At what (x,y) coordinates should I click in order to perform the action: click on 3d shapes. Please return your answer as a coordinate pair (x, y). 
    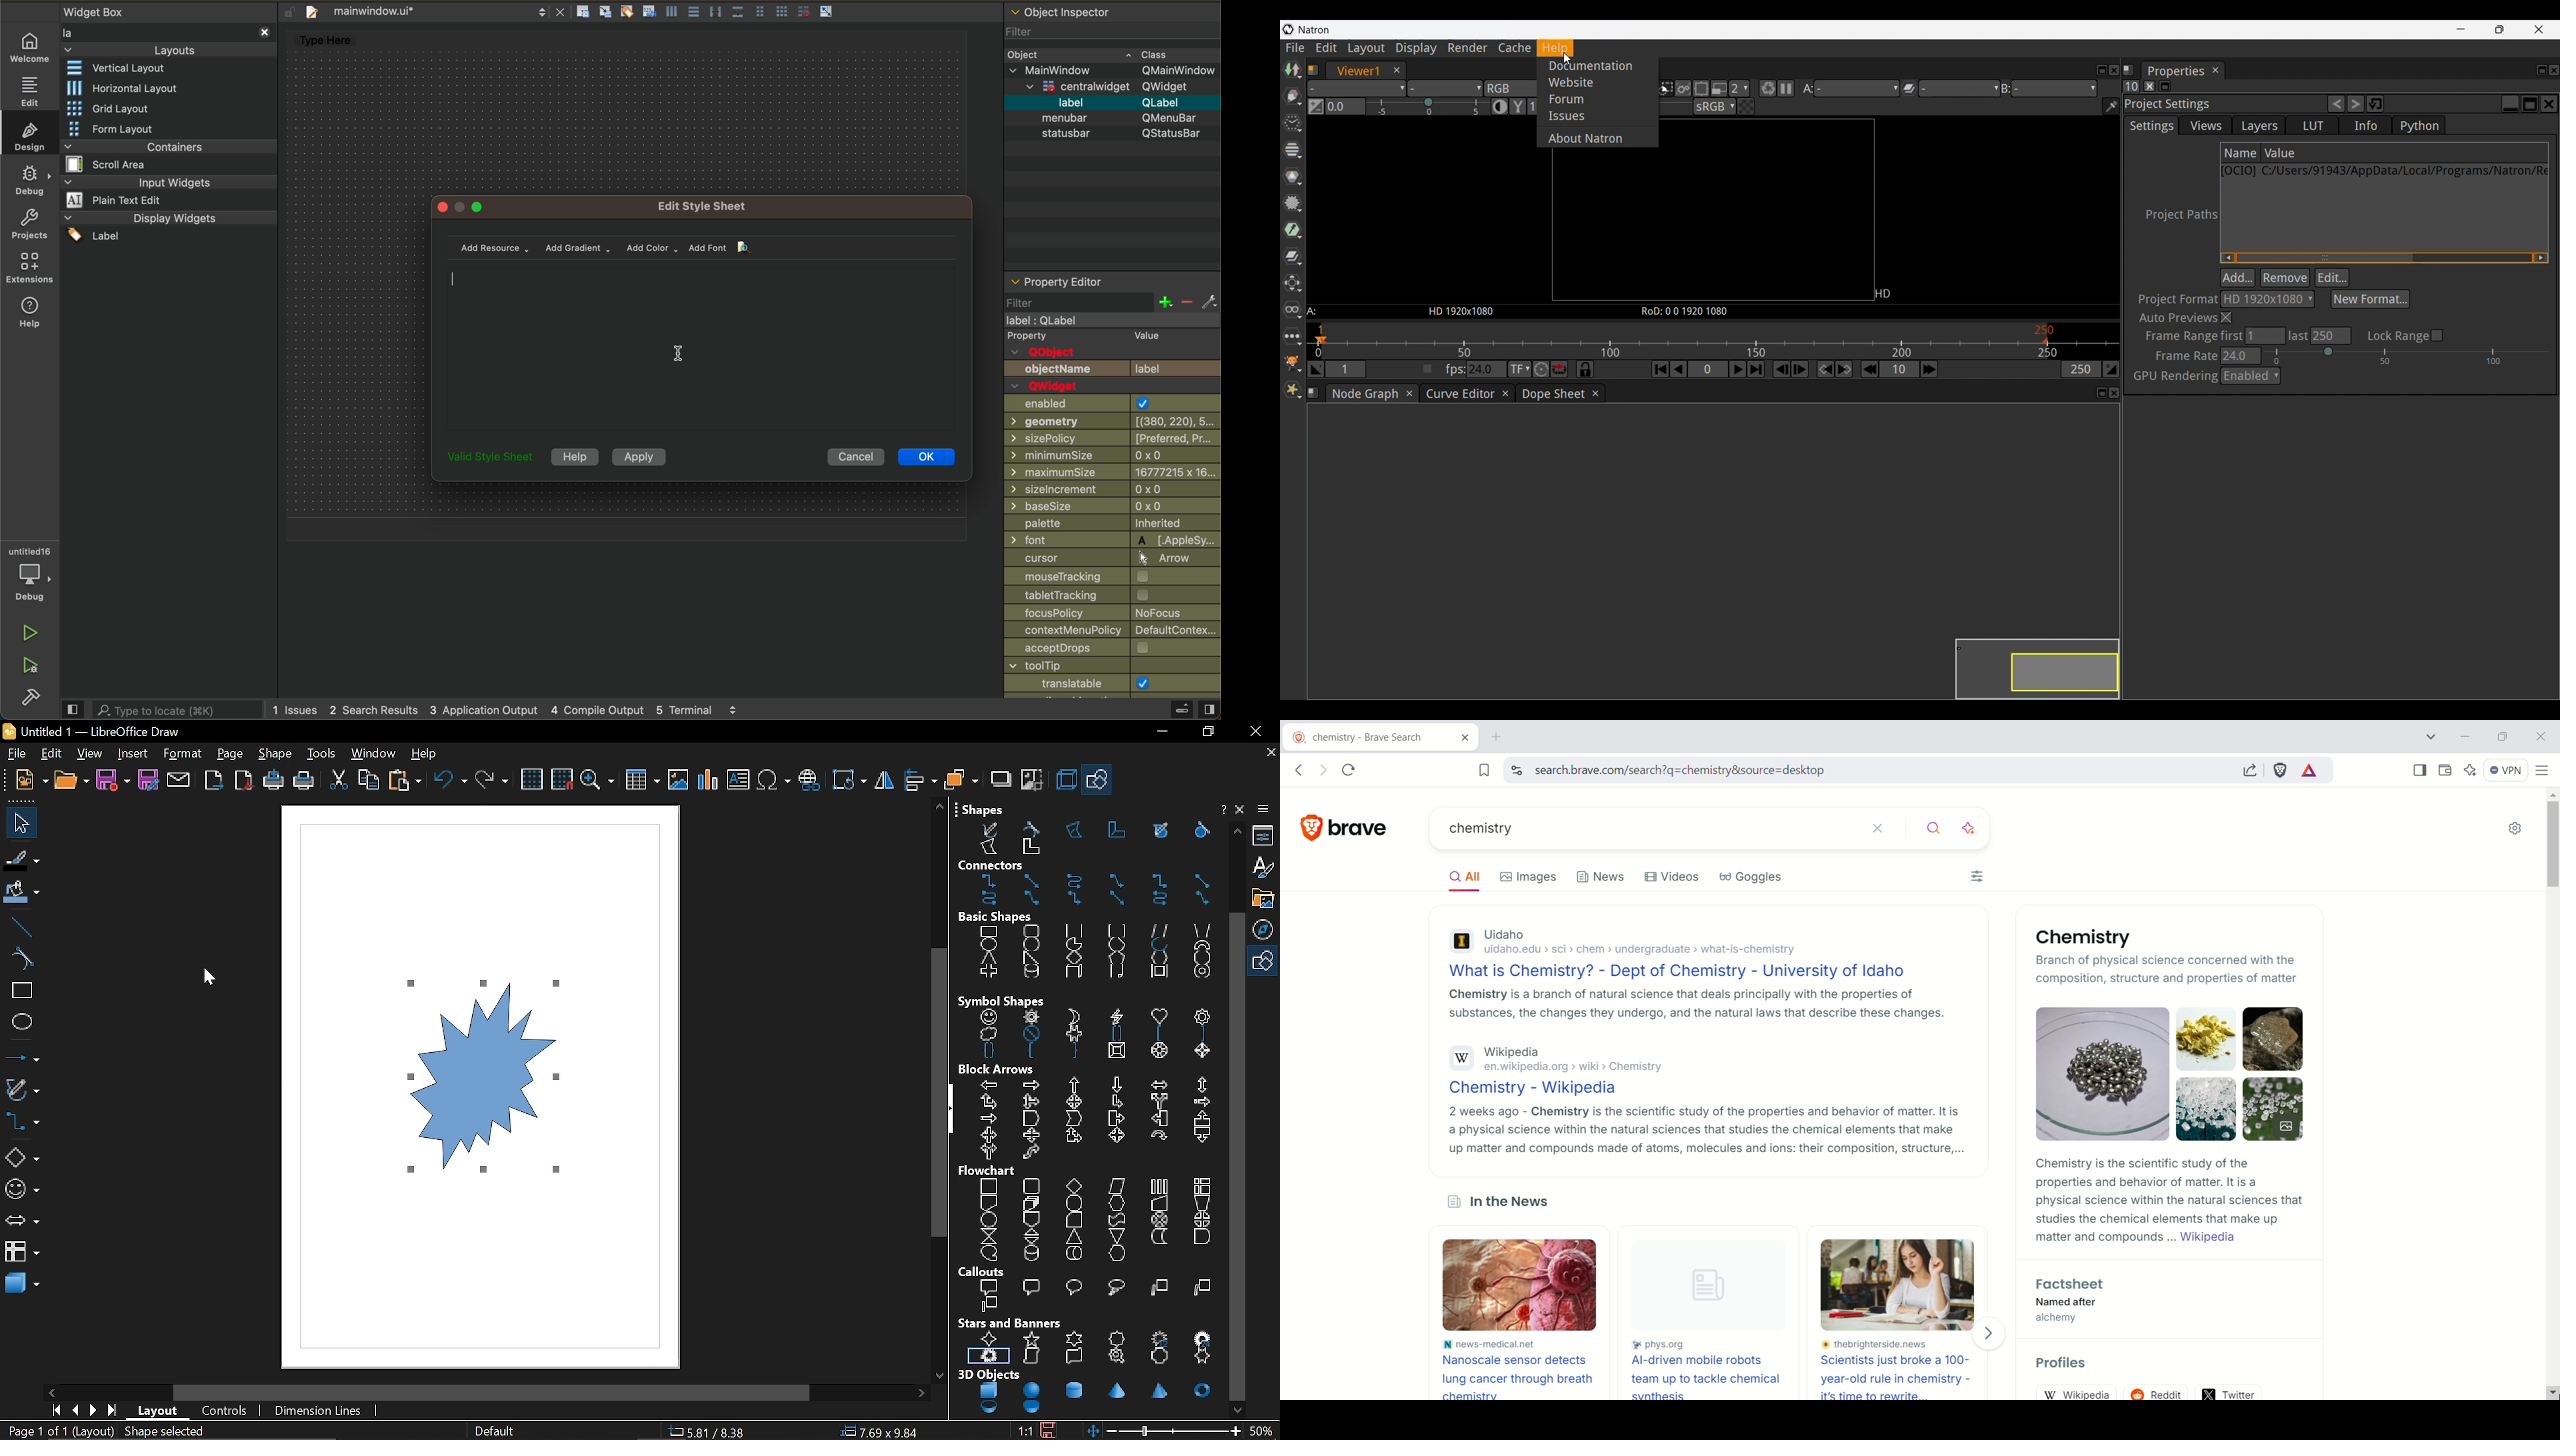
    Looking at the image, I should click on (22, 1286).